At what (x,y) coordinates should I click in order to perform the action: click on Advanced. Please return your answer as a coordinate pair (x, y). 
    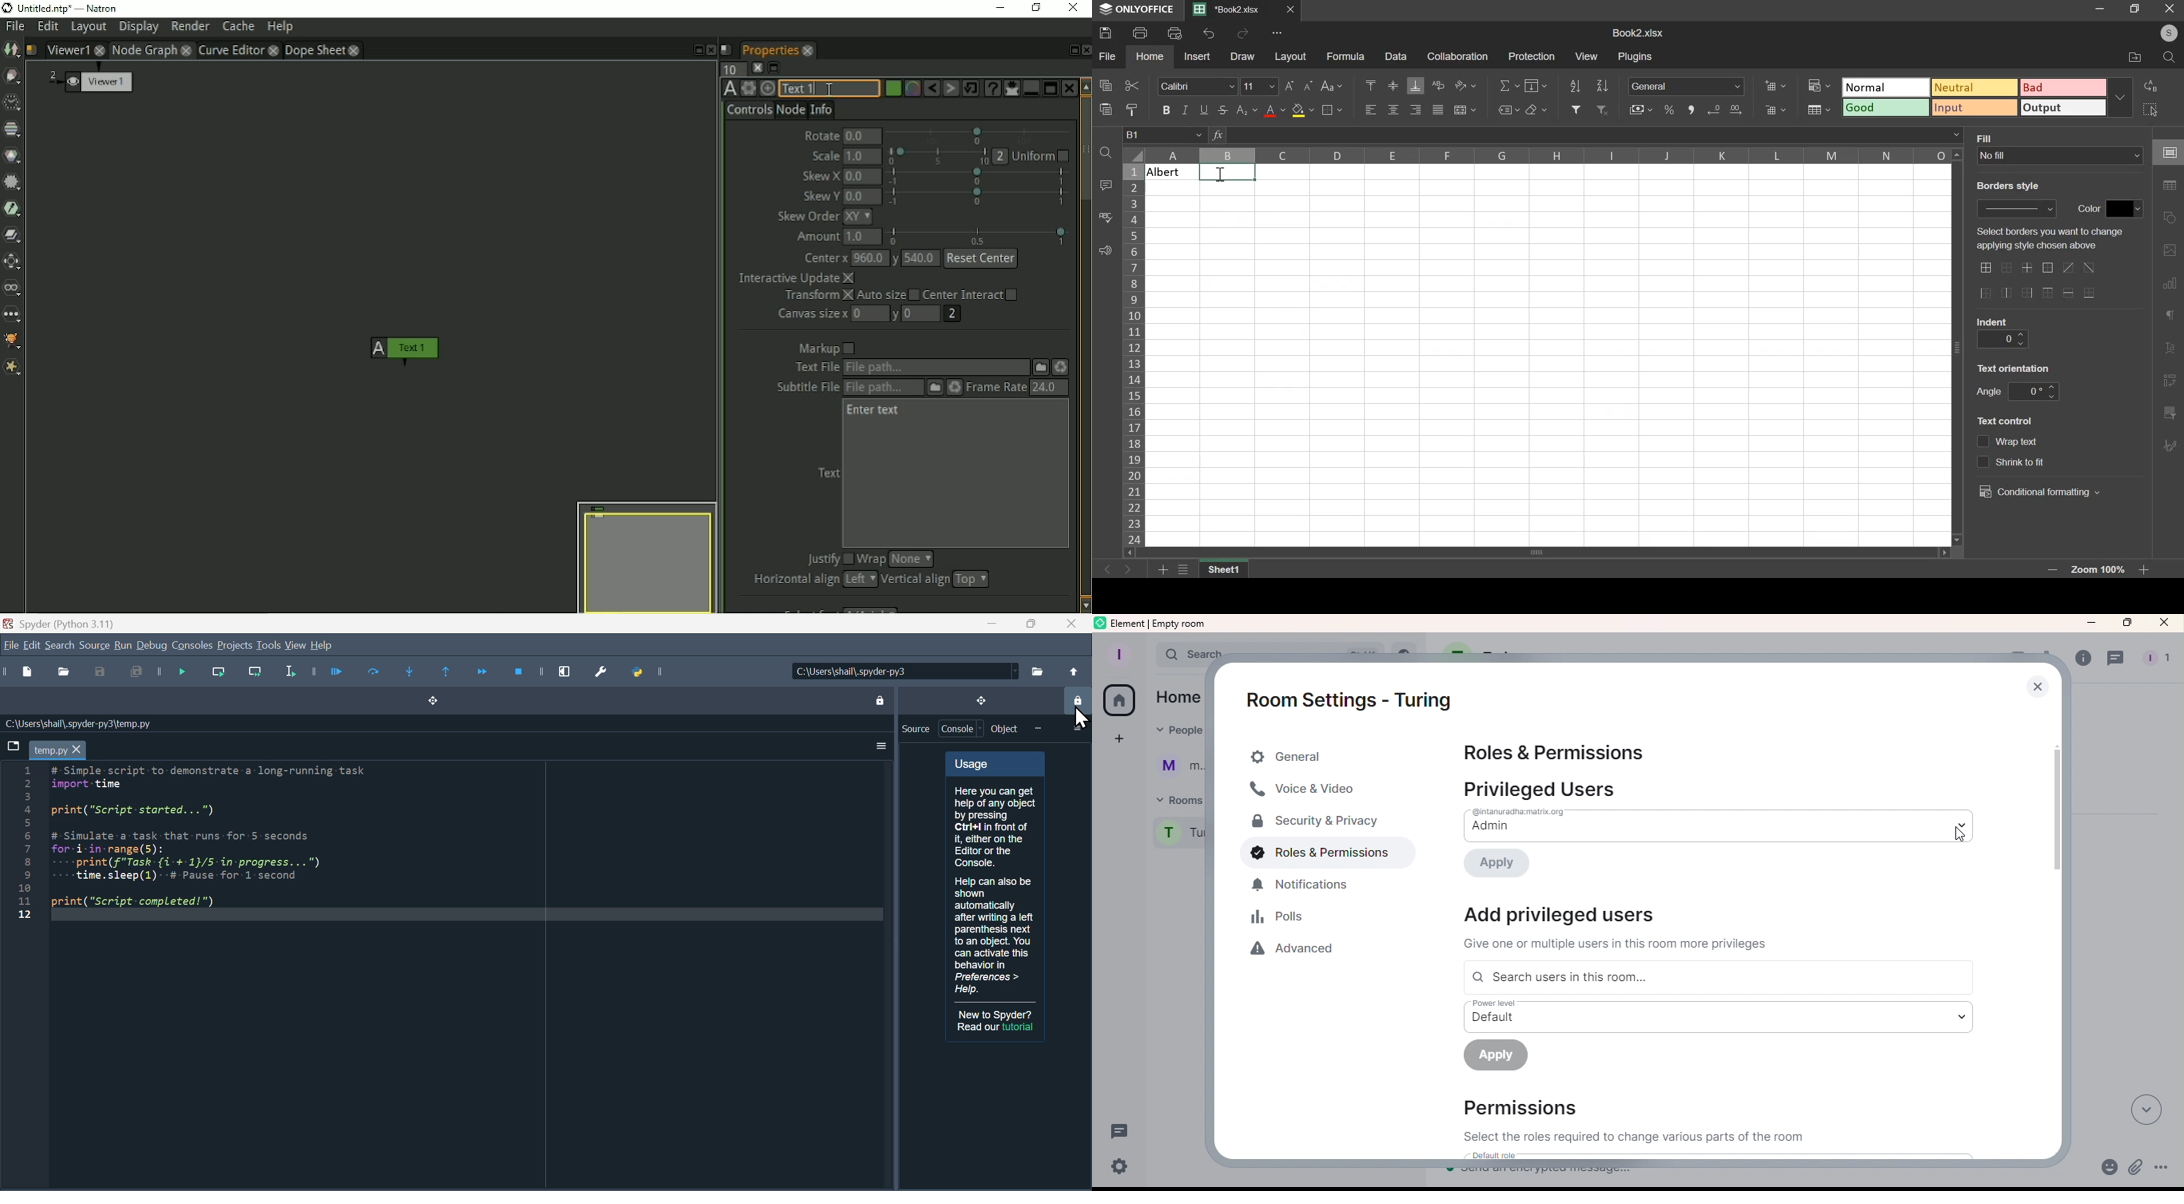
    Looking at the image, I should click on (1296, 952).